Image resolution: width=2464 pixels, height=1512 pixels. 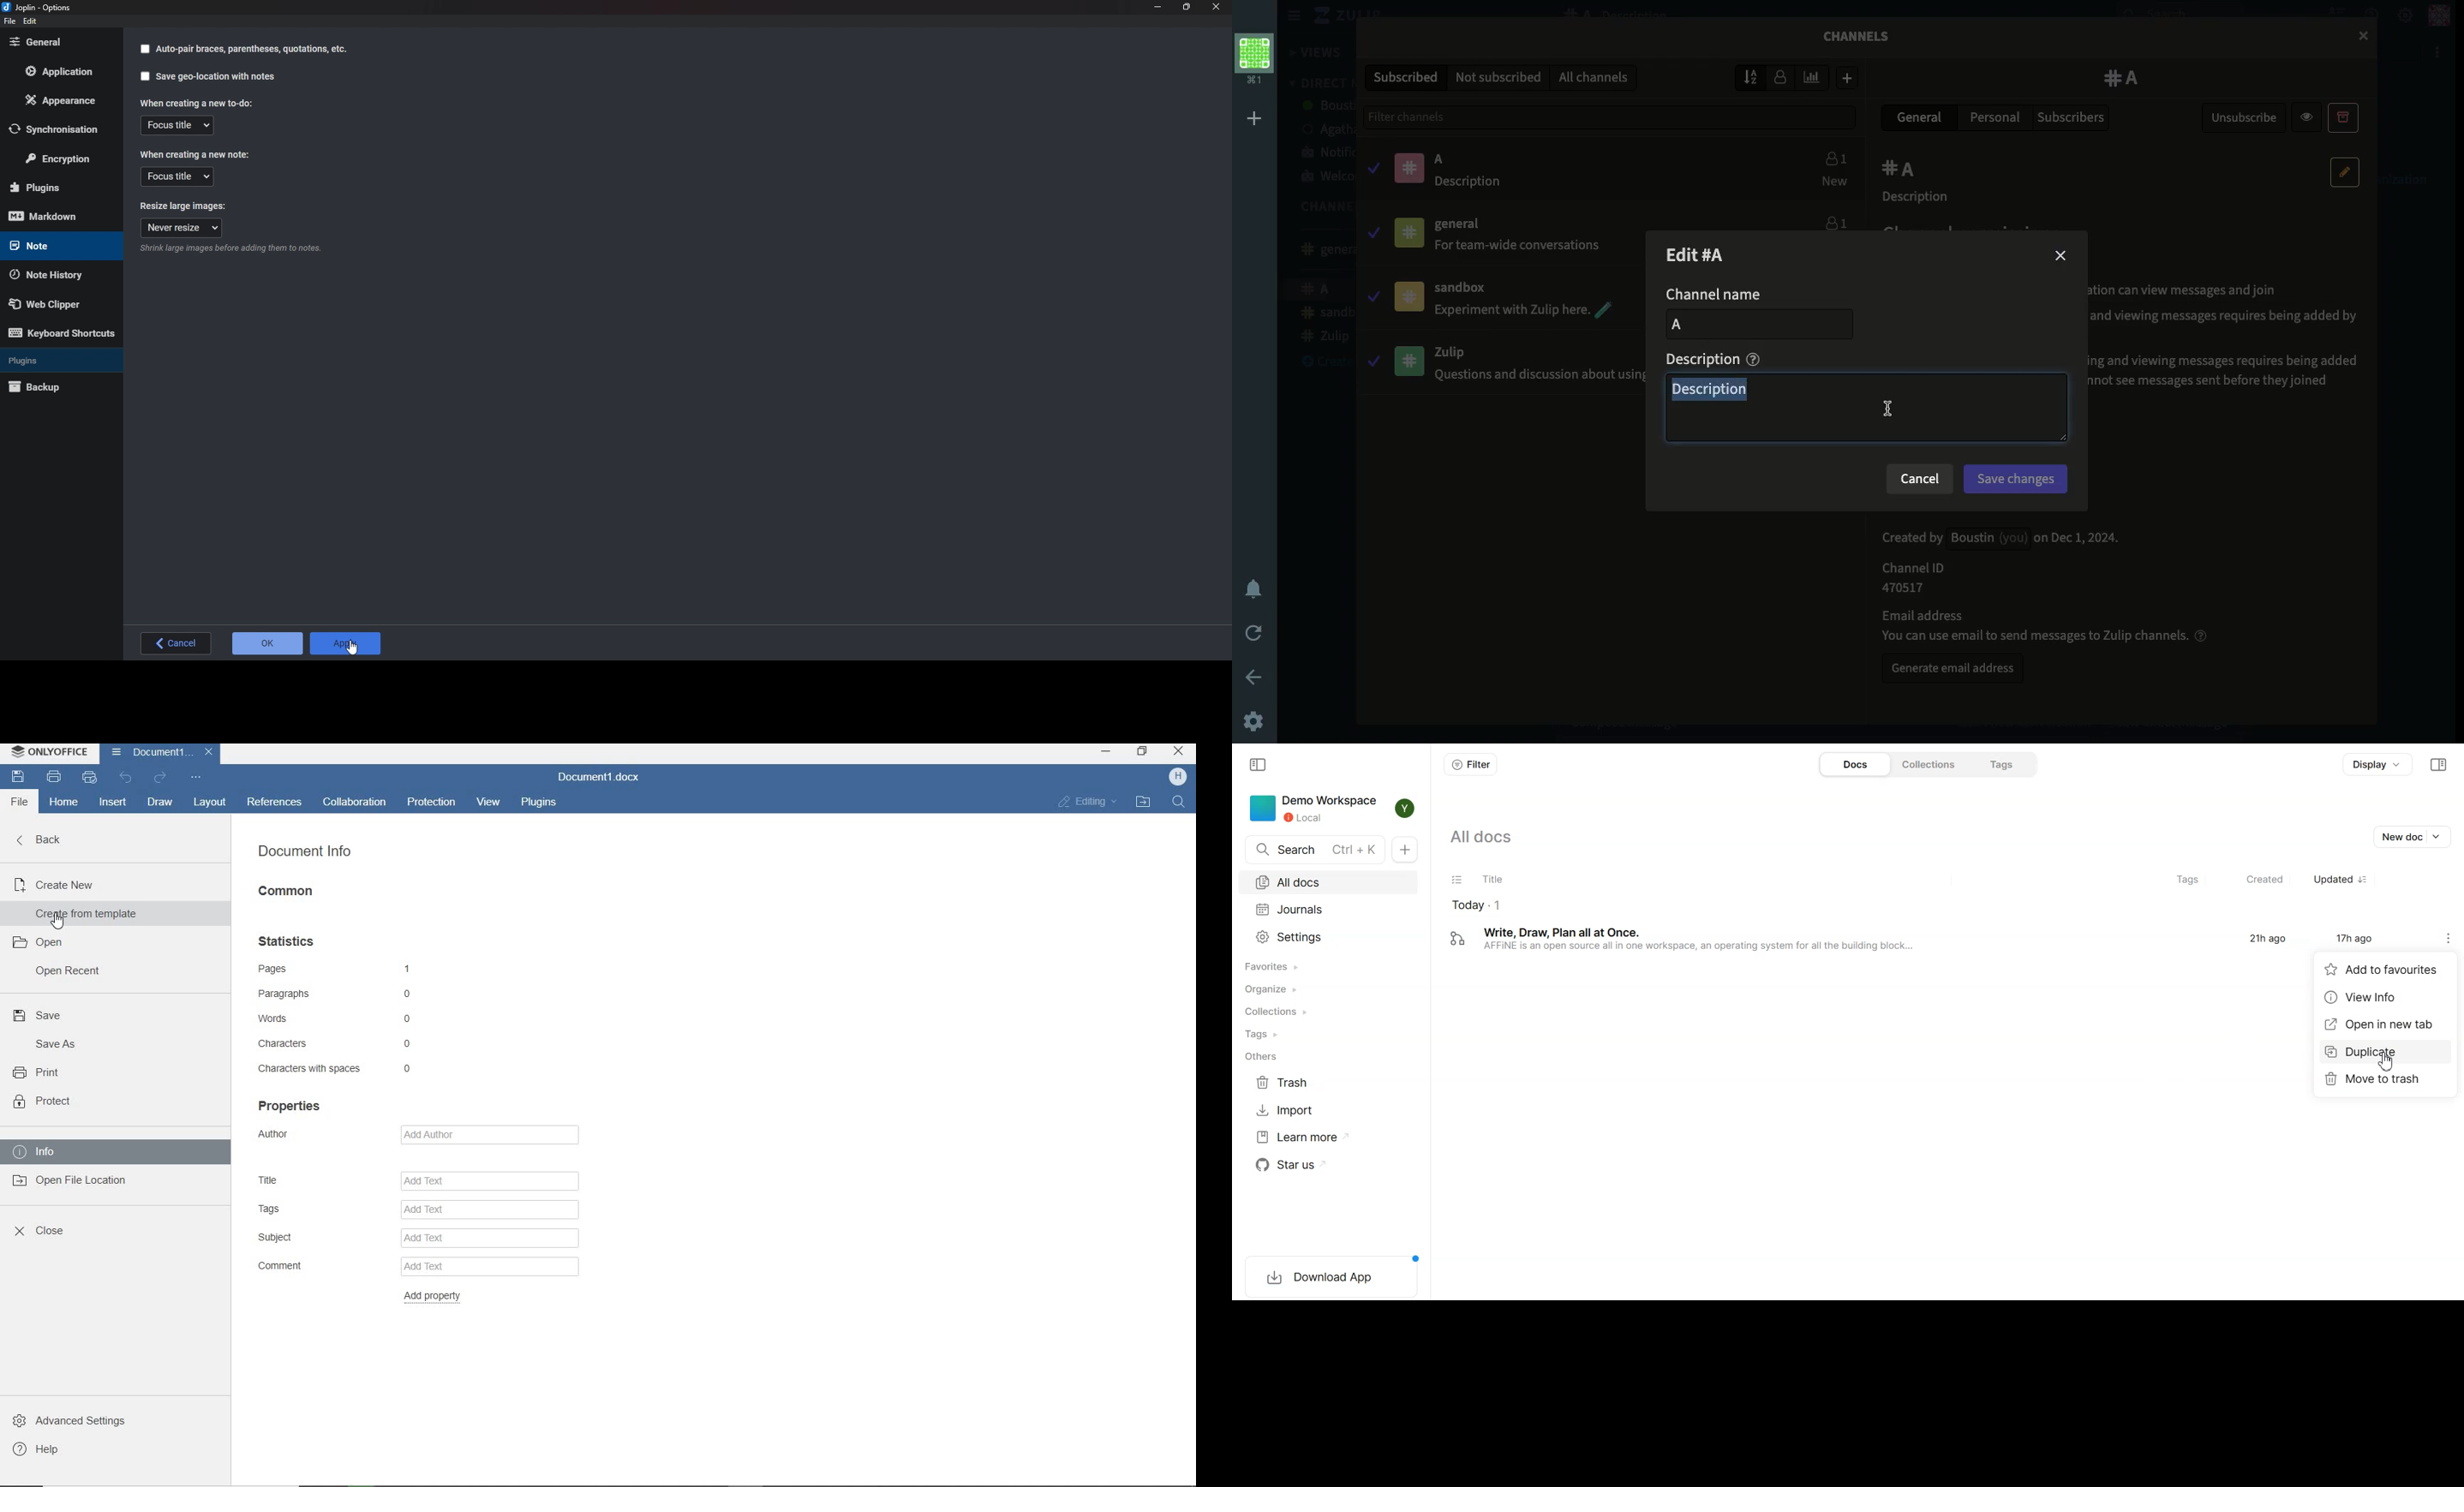 What do you see at coordinates (1321, 291) in the screenshot?
I see `A` at bounding box center [1321, 291].